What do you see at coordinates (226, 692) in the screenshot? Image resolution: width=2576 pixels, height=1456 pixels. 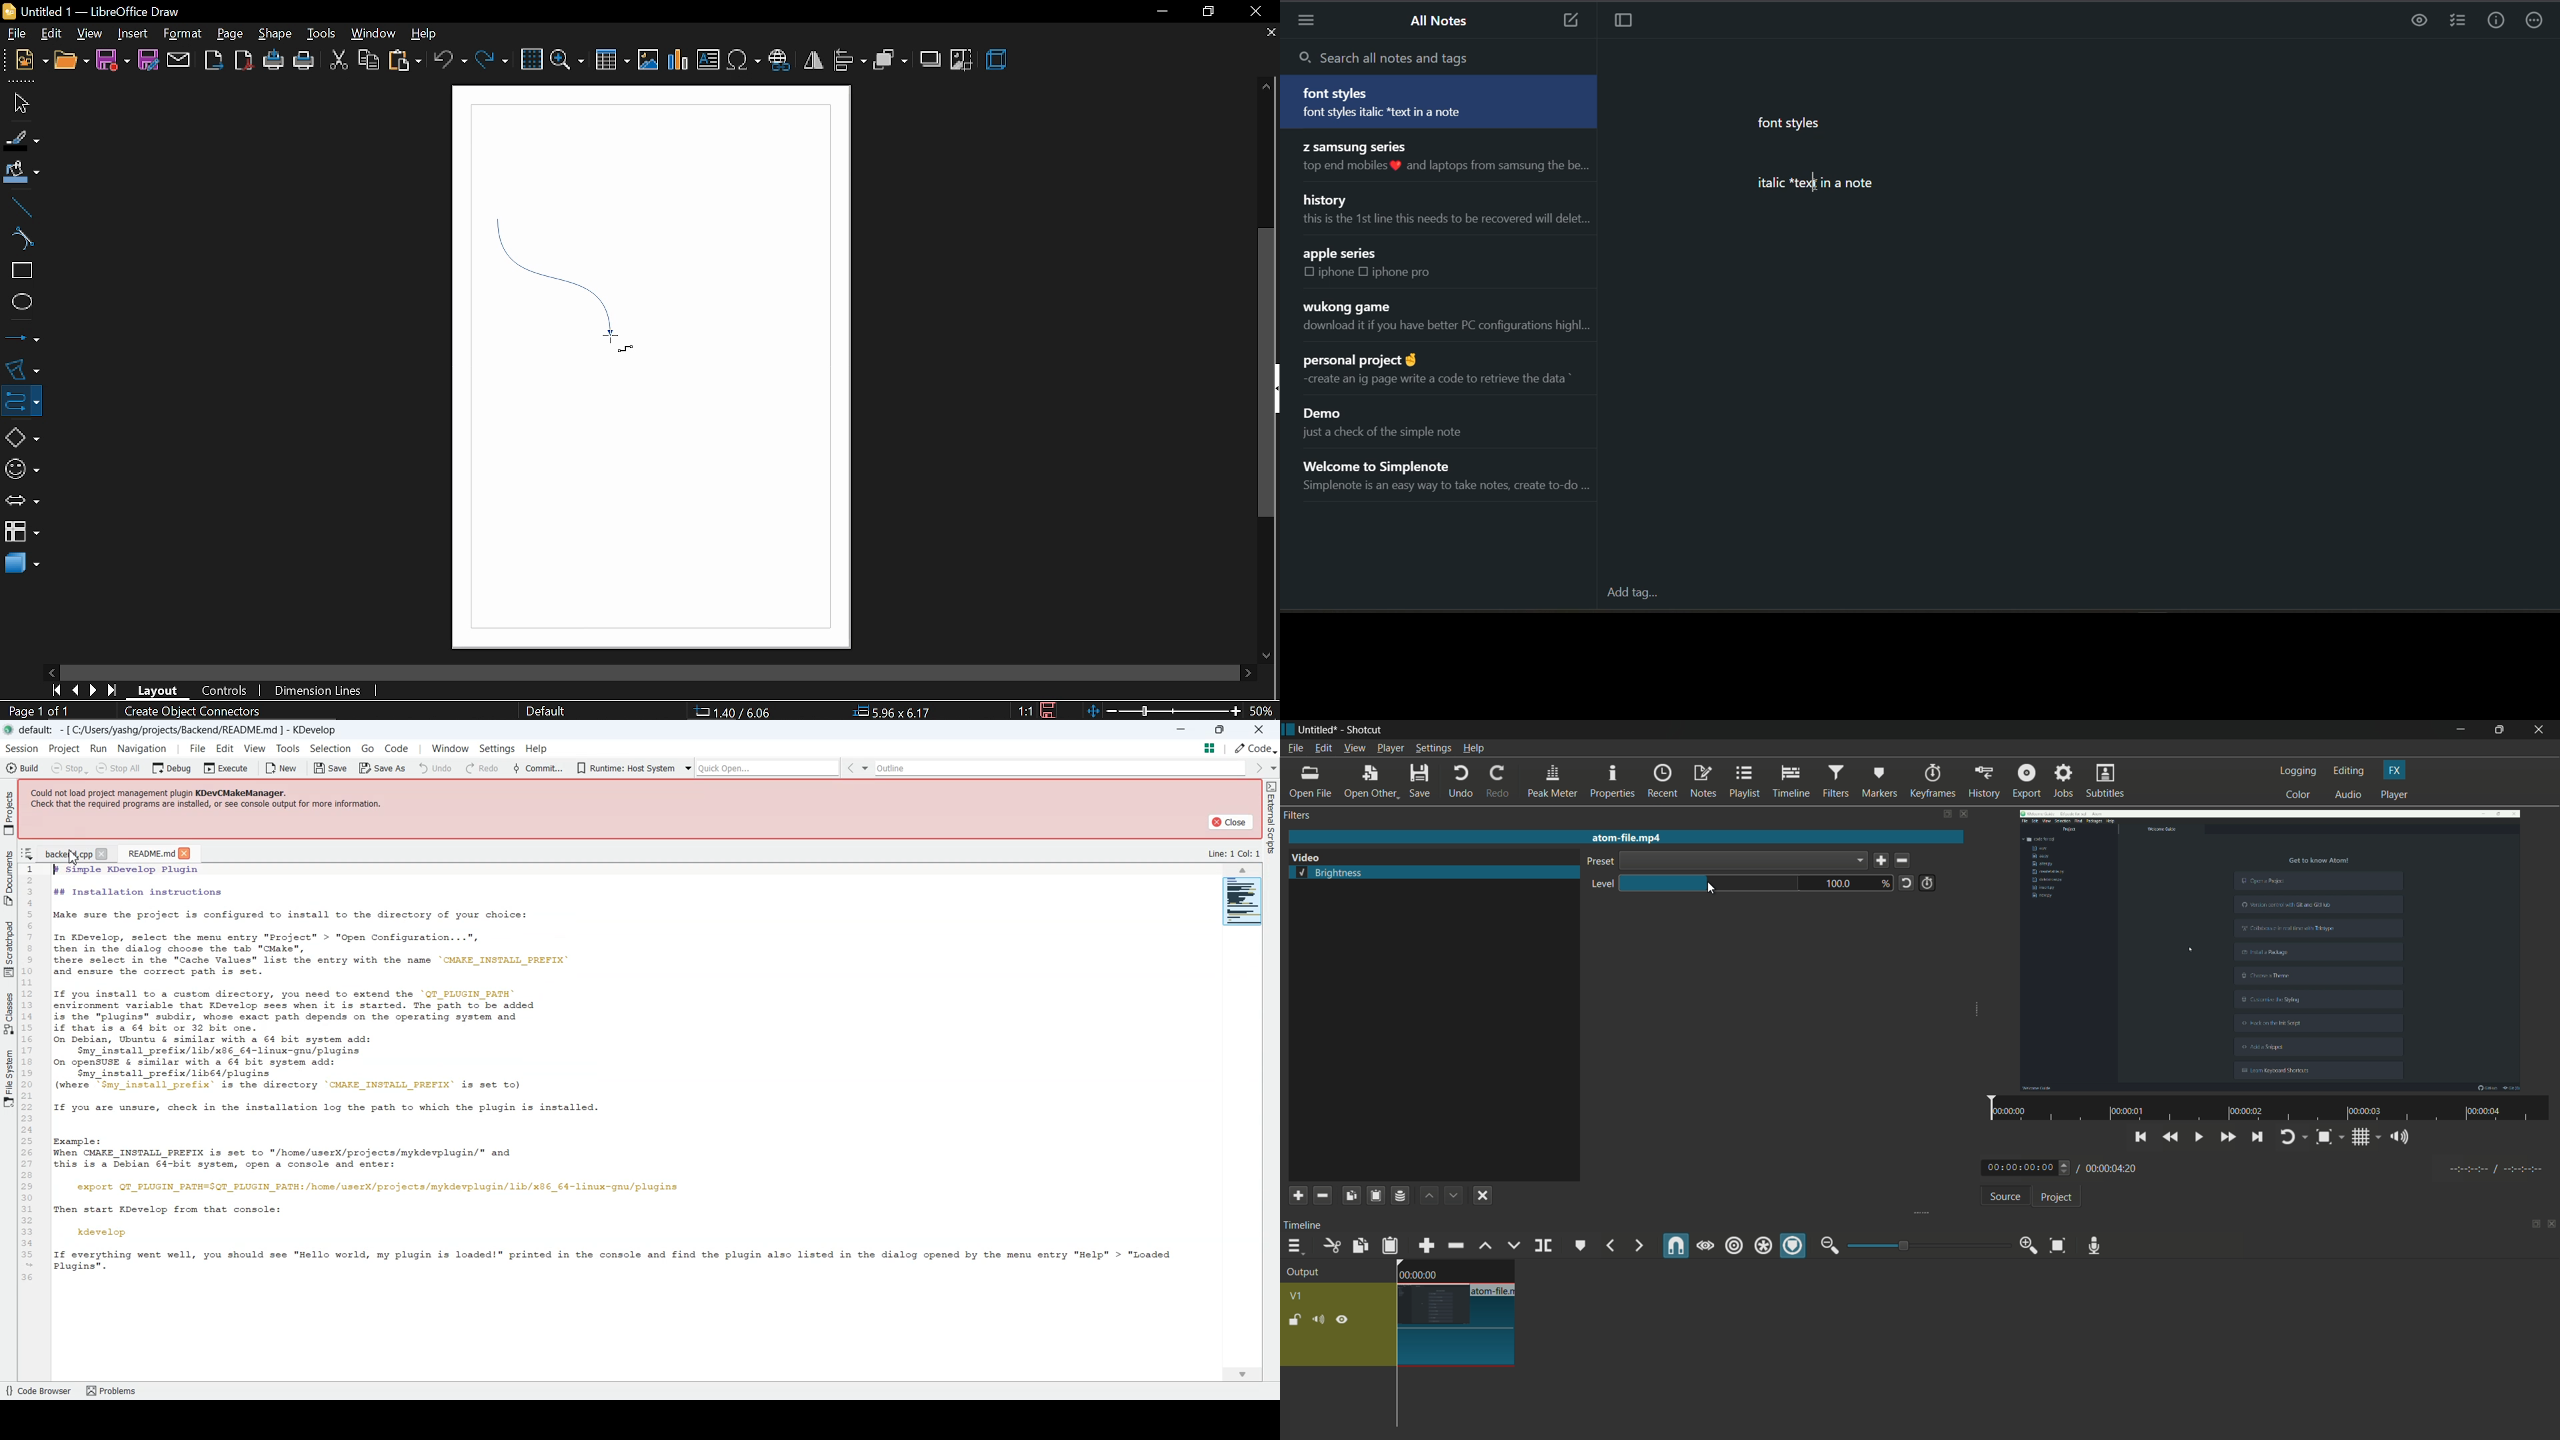 I see `controls` at bounding box center [226, 692].